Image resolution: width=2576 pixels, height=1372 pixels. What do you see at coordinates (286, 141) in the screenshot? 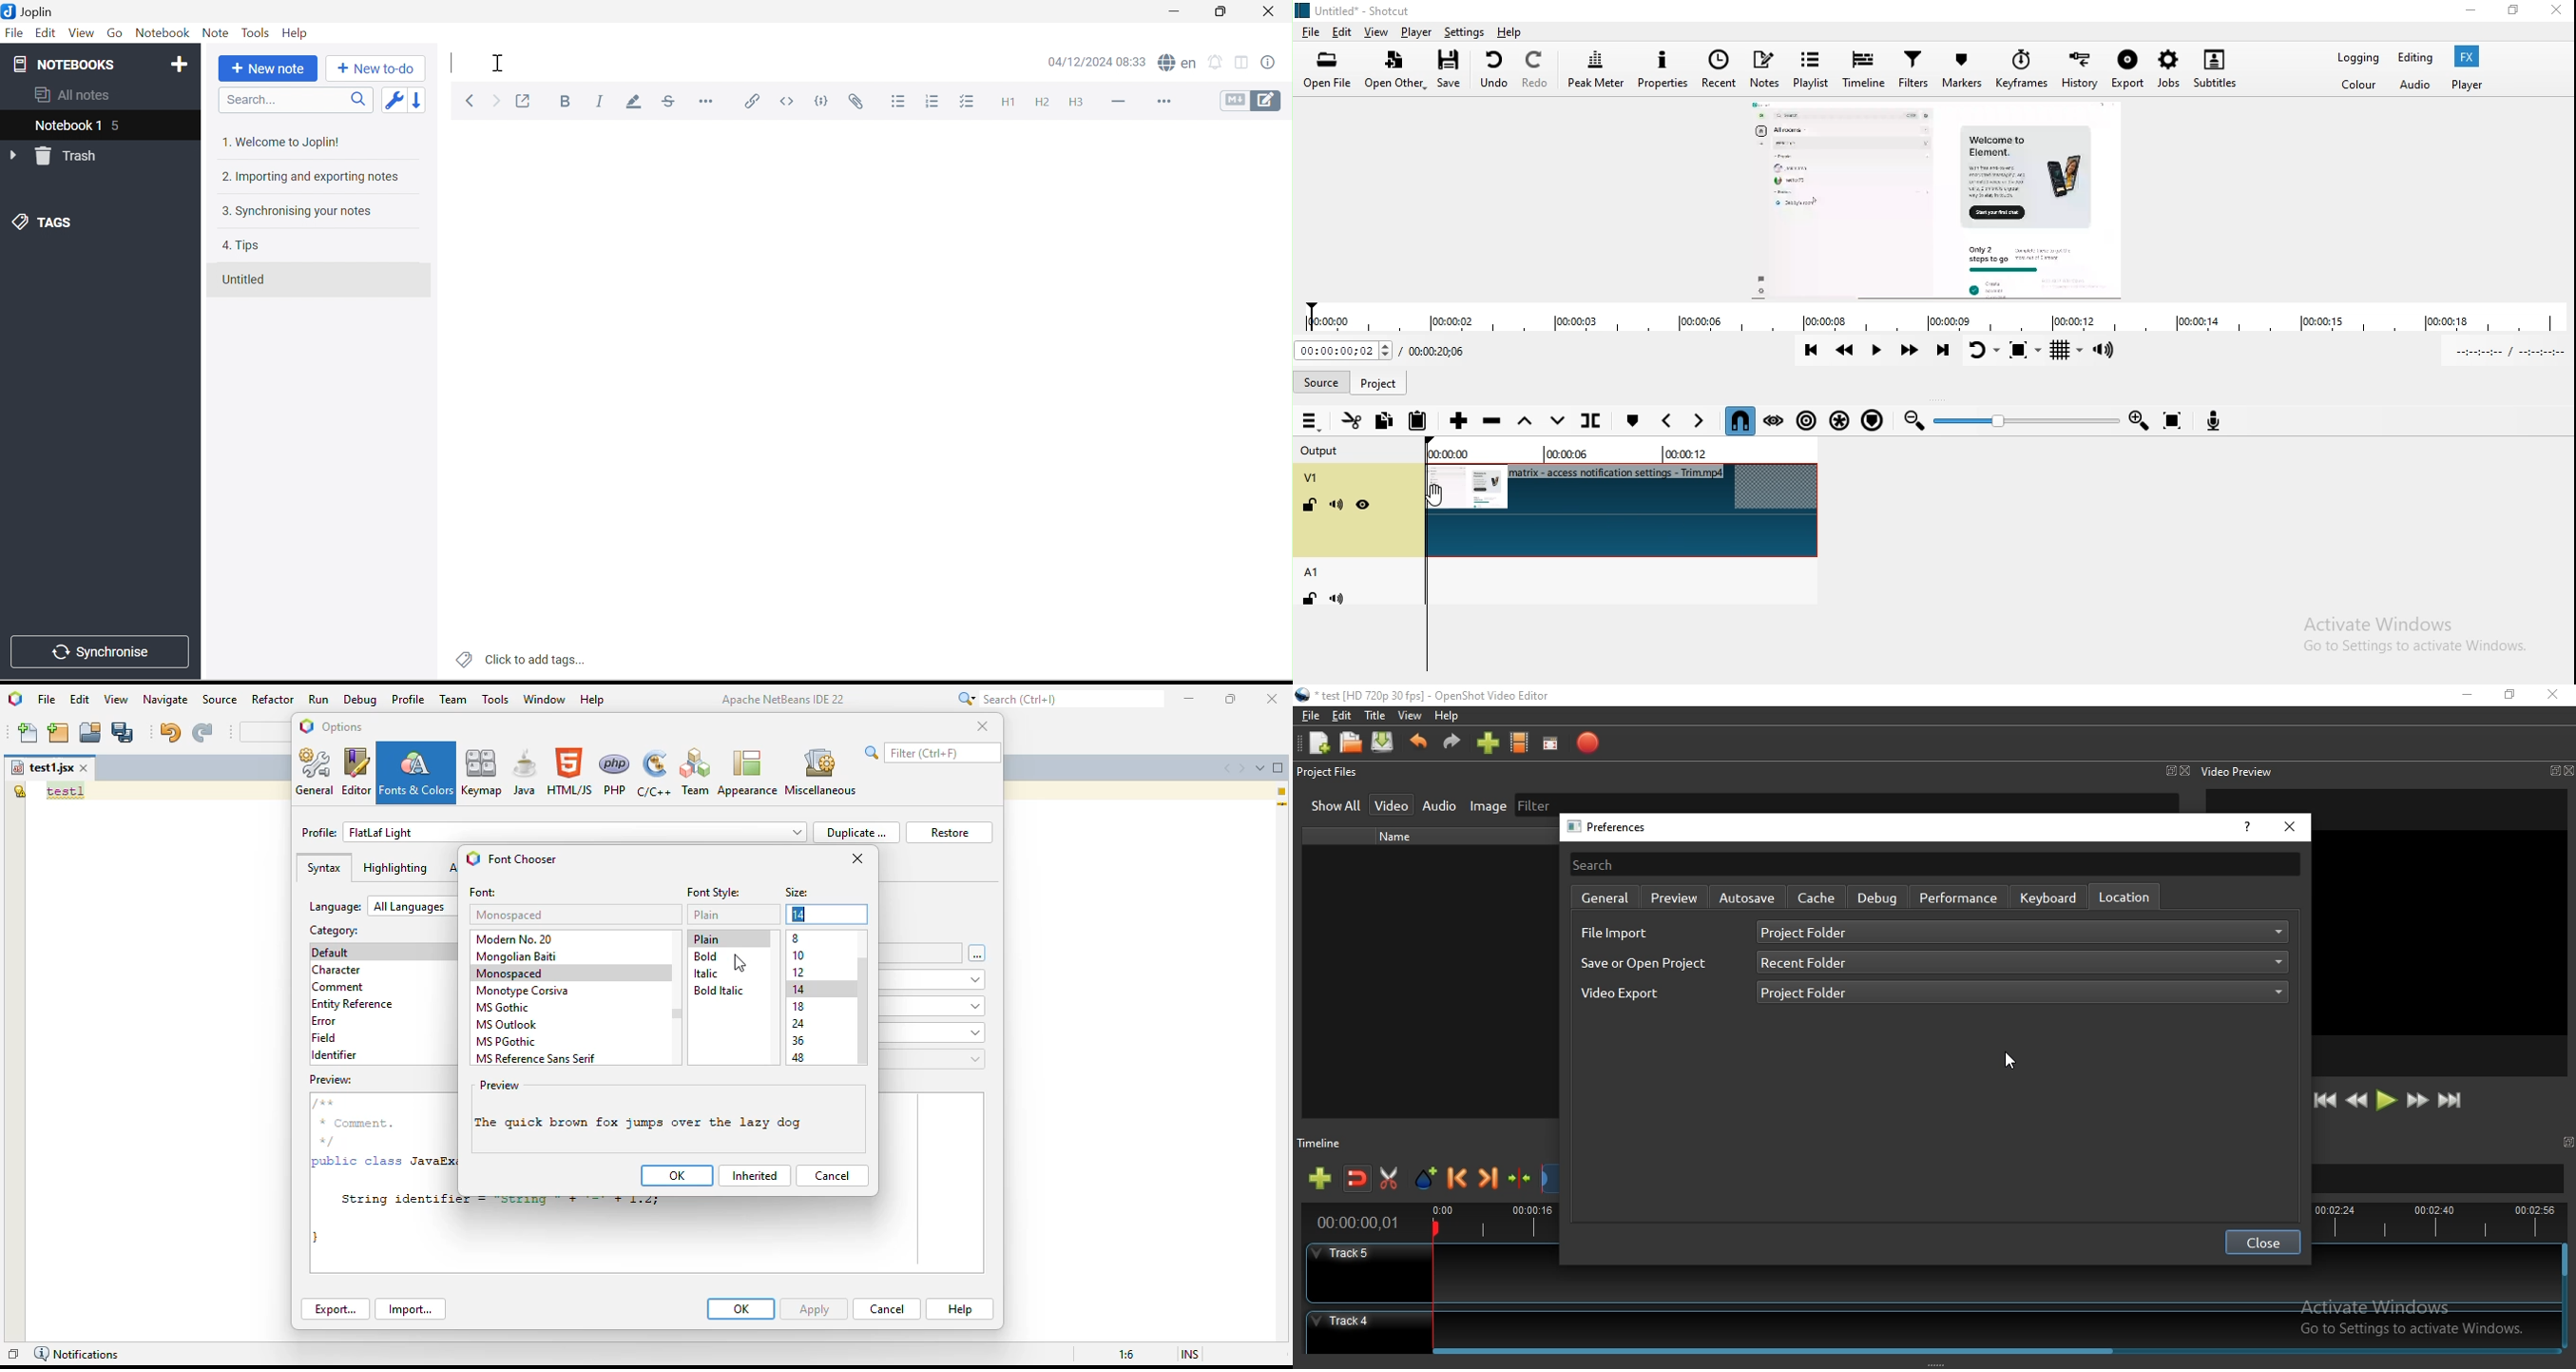
I see `1. Welcome to Joplin!` at bounding box center [286, 141].